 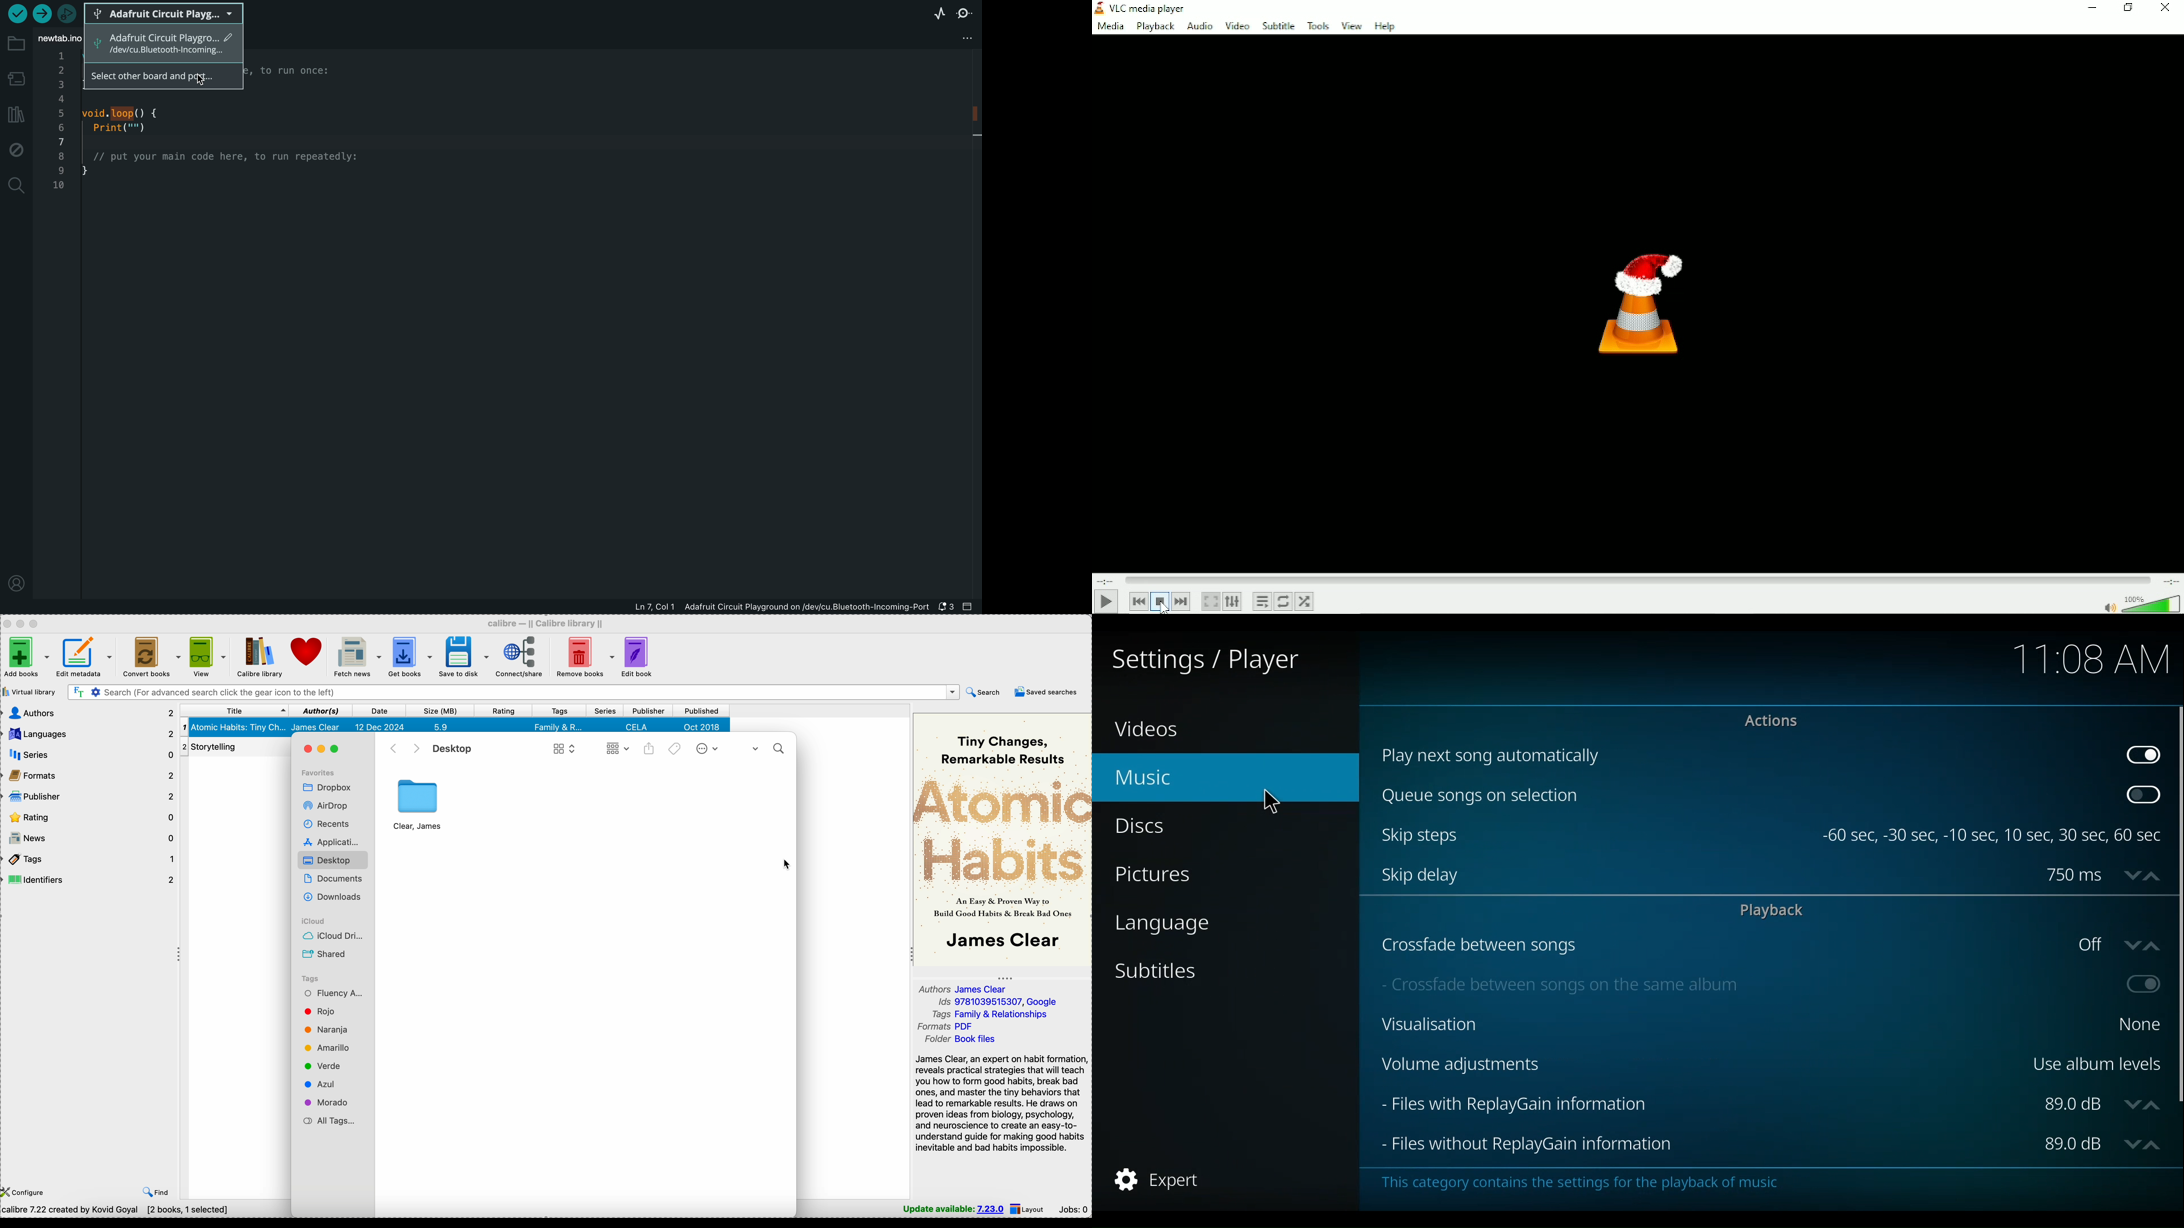 What do you see at coordinates (1156, 26) in the screenshot?
I see `Playback` at bounding box center [1156, 26].